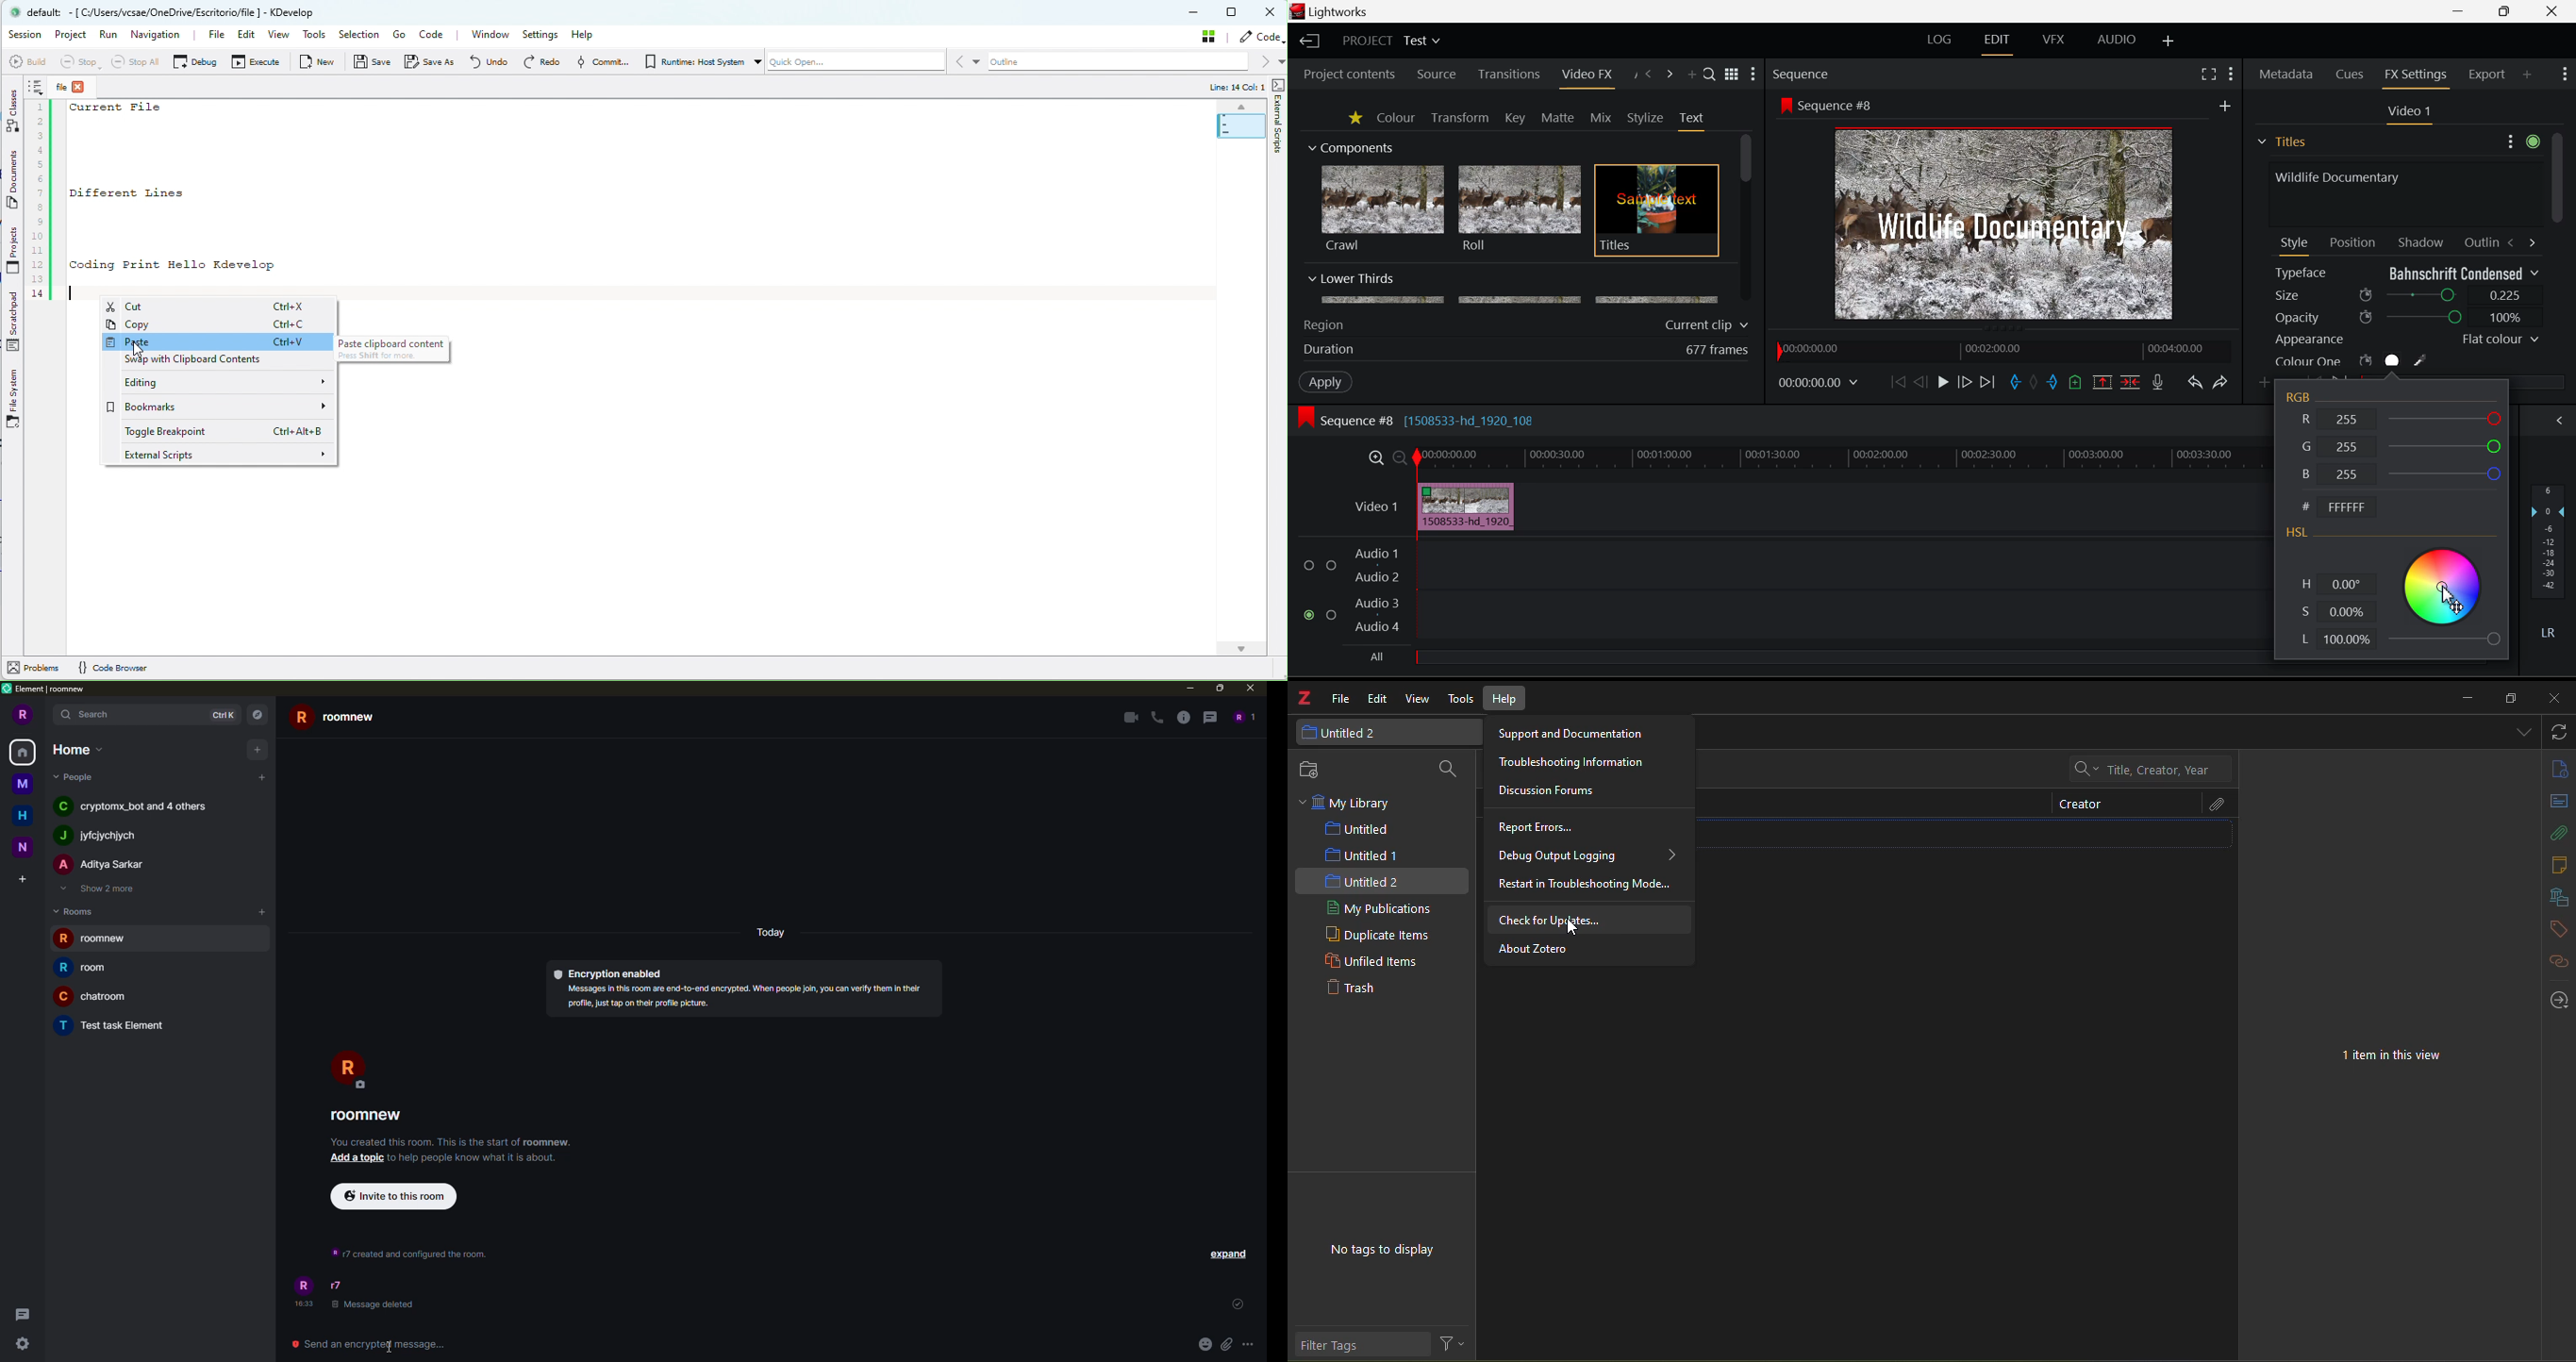 Image resolution: width=2576 pixels, height=1372 pixels. Describe the element at coordinates (2521, 242) in the screenshot. I see `Move between Tabs` at that location.